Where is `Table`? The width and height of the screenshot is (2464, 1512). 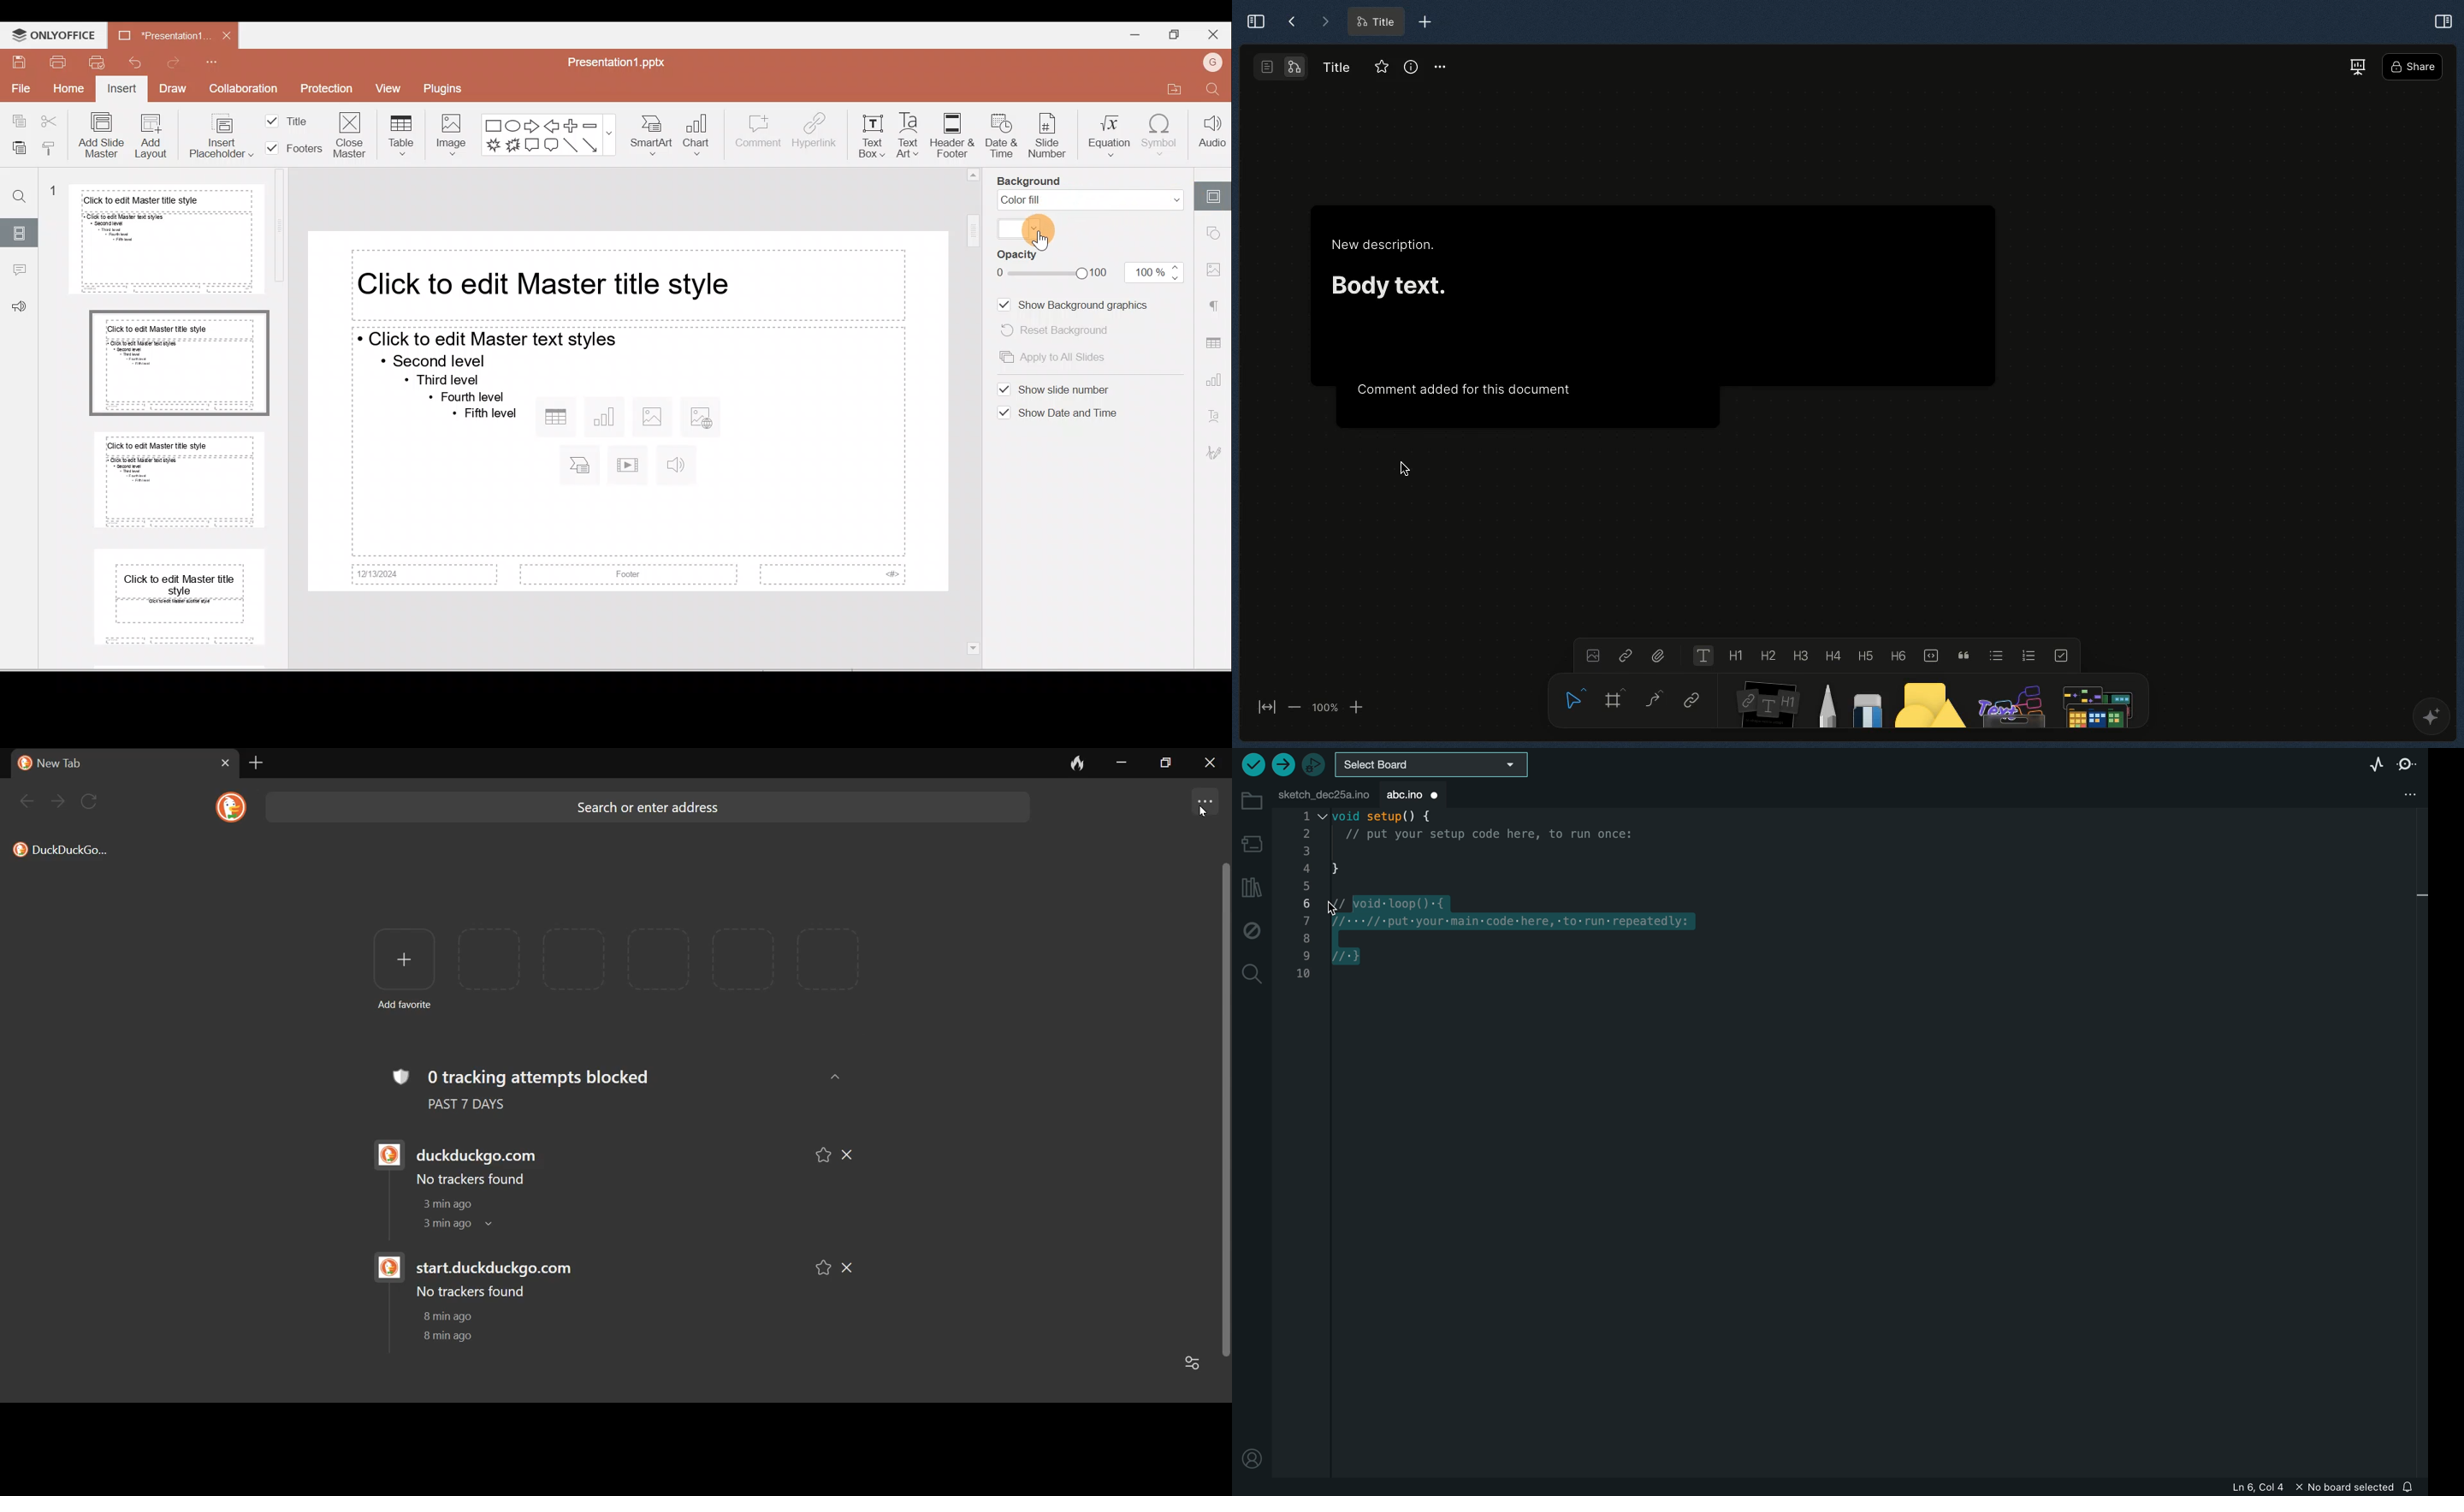
Table is located at coordinates (398, 133).